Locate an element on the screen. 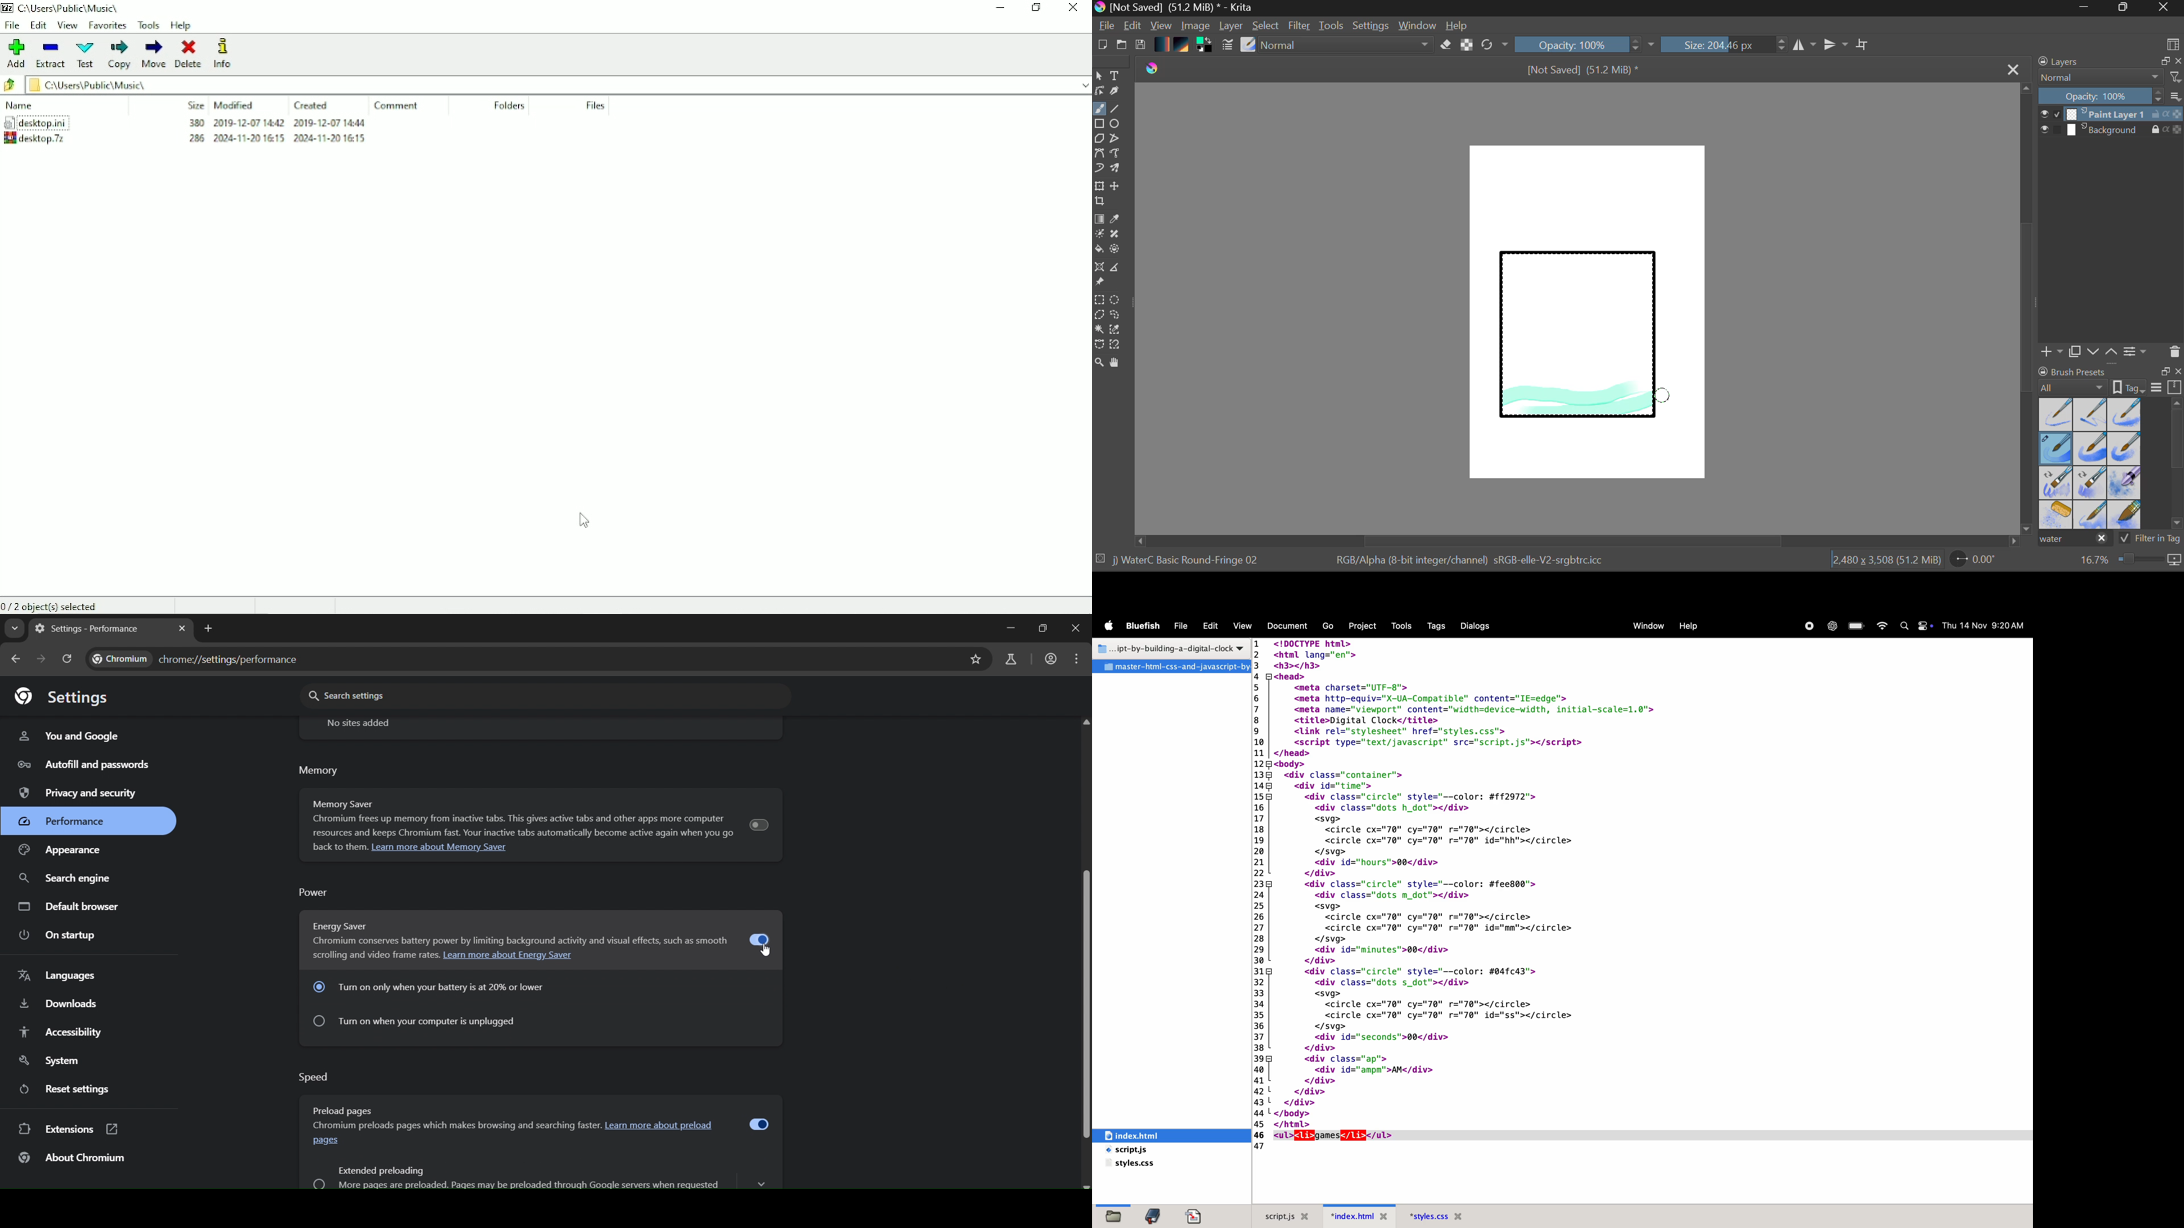  toggle memory saver is located at coordinates (760, 822).